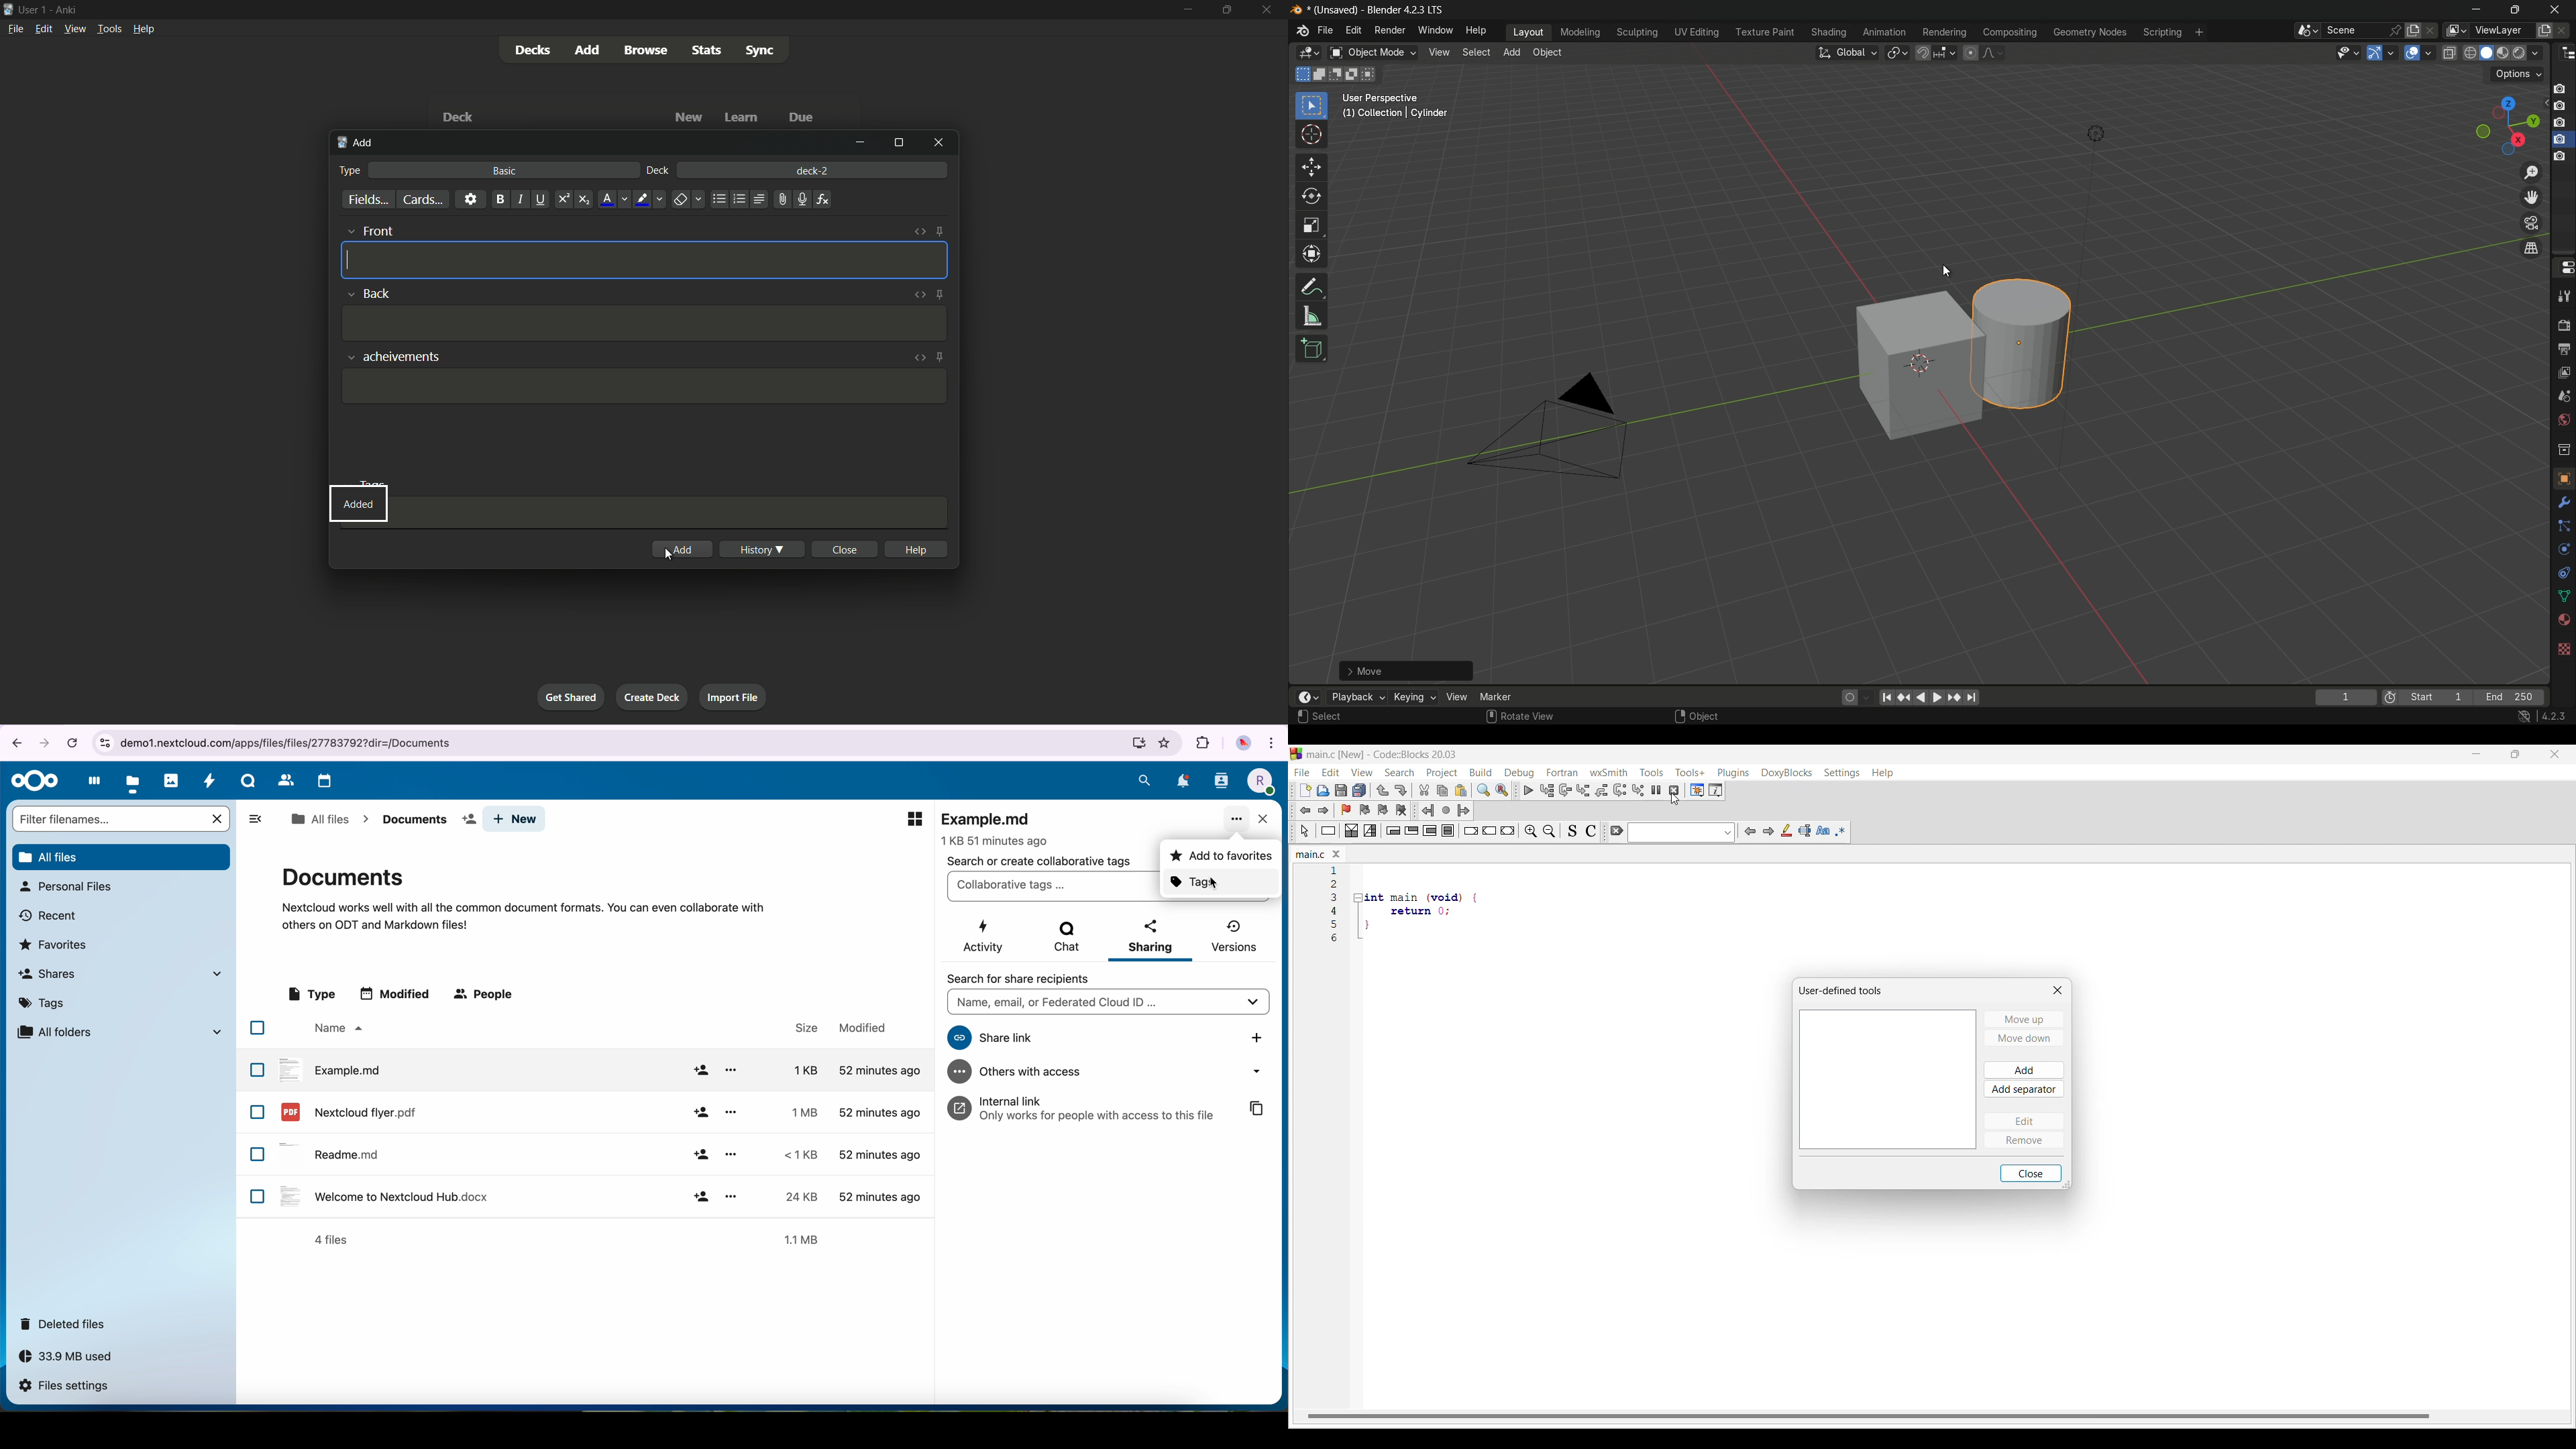 The image size is (2576, 1456). What do you see at coordinates (1258, 1110) in the screenshot?
I see `copy` at bounding box center [1258, 1110].